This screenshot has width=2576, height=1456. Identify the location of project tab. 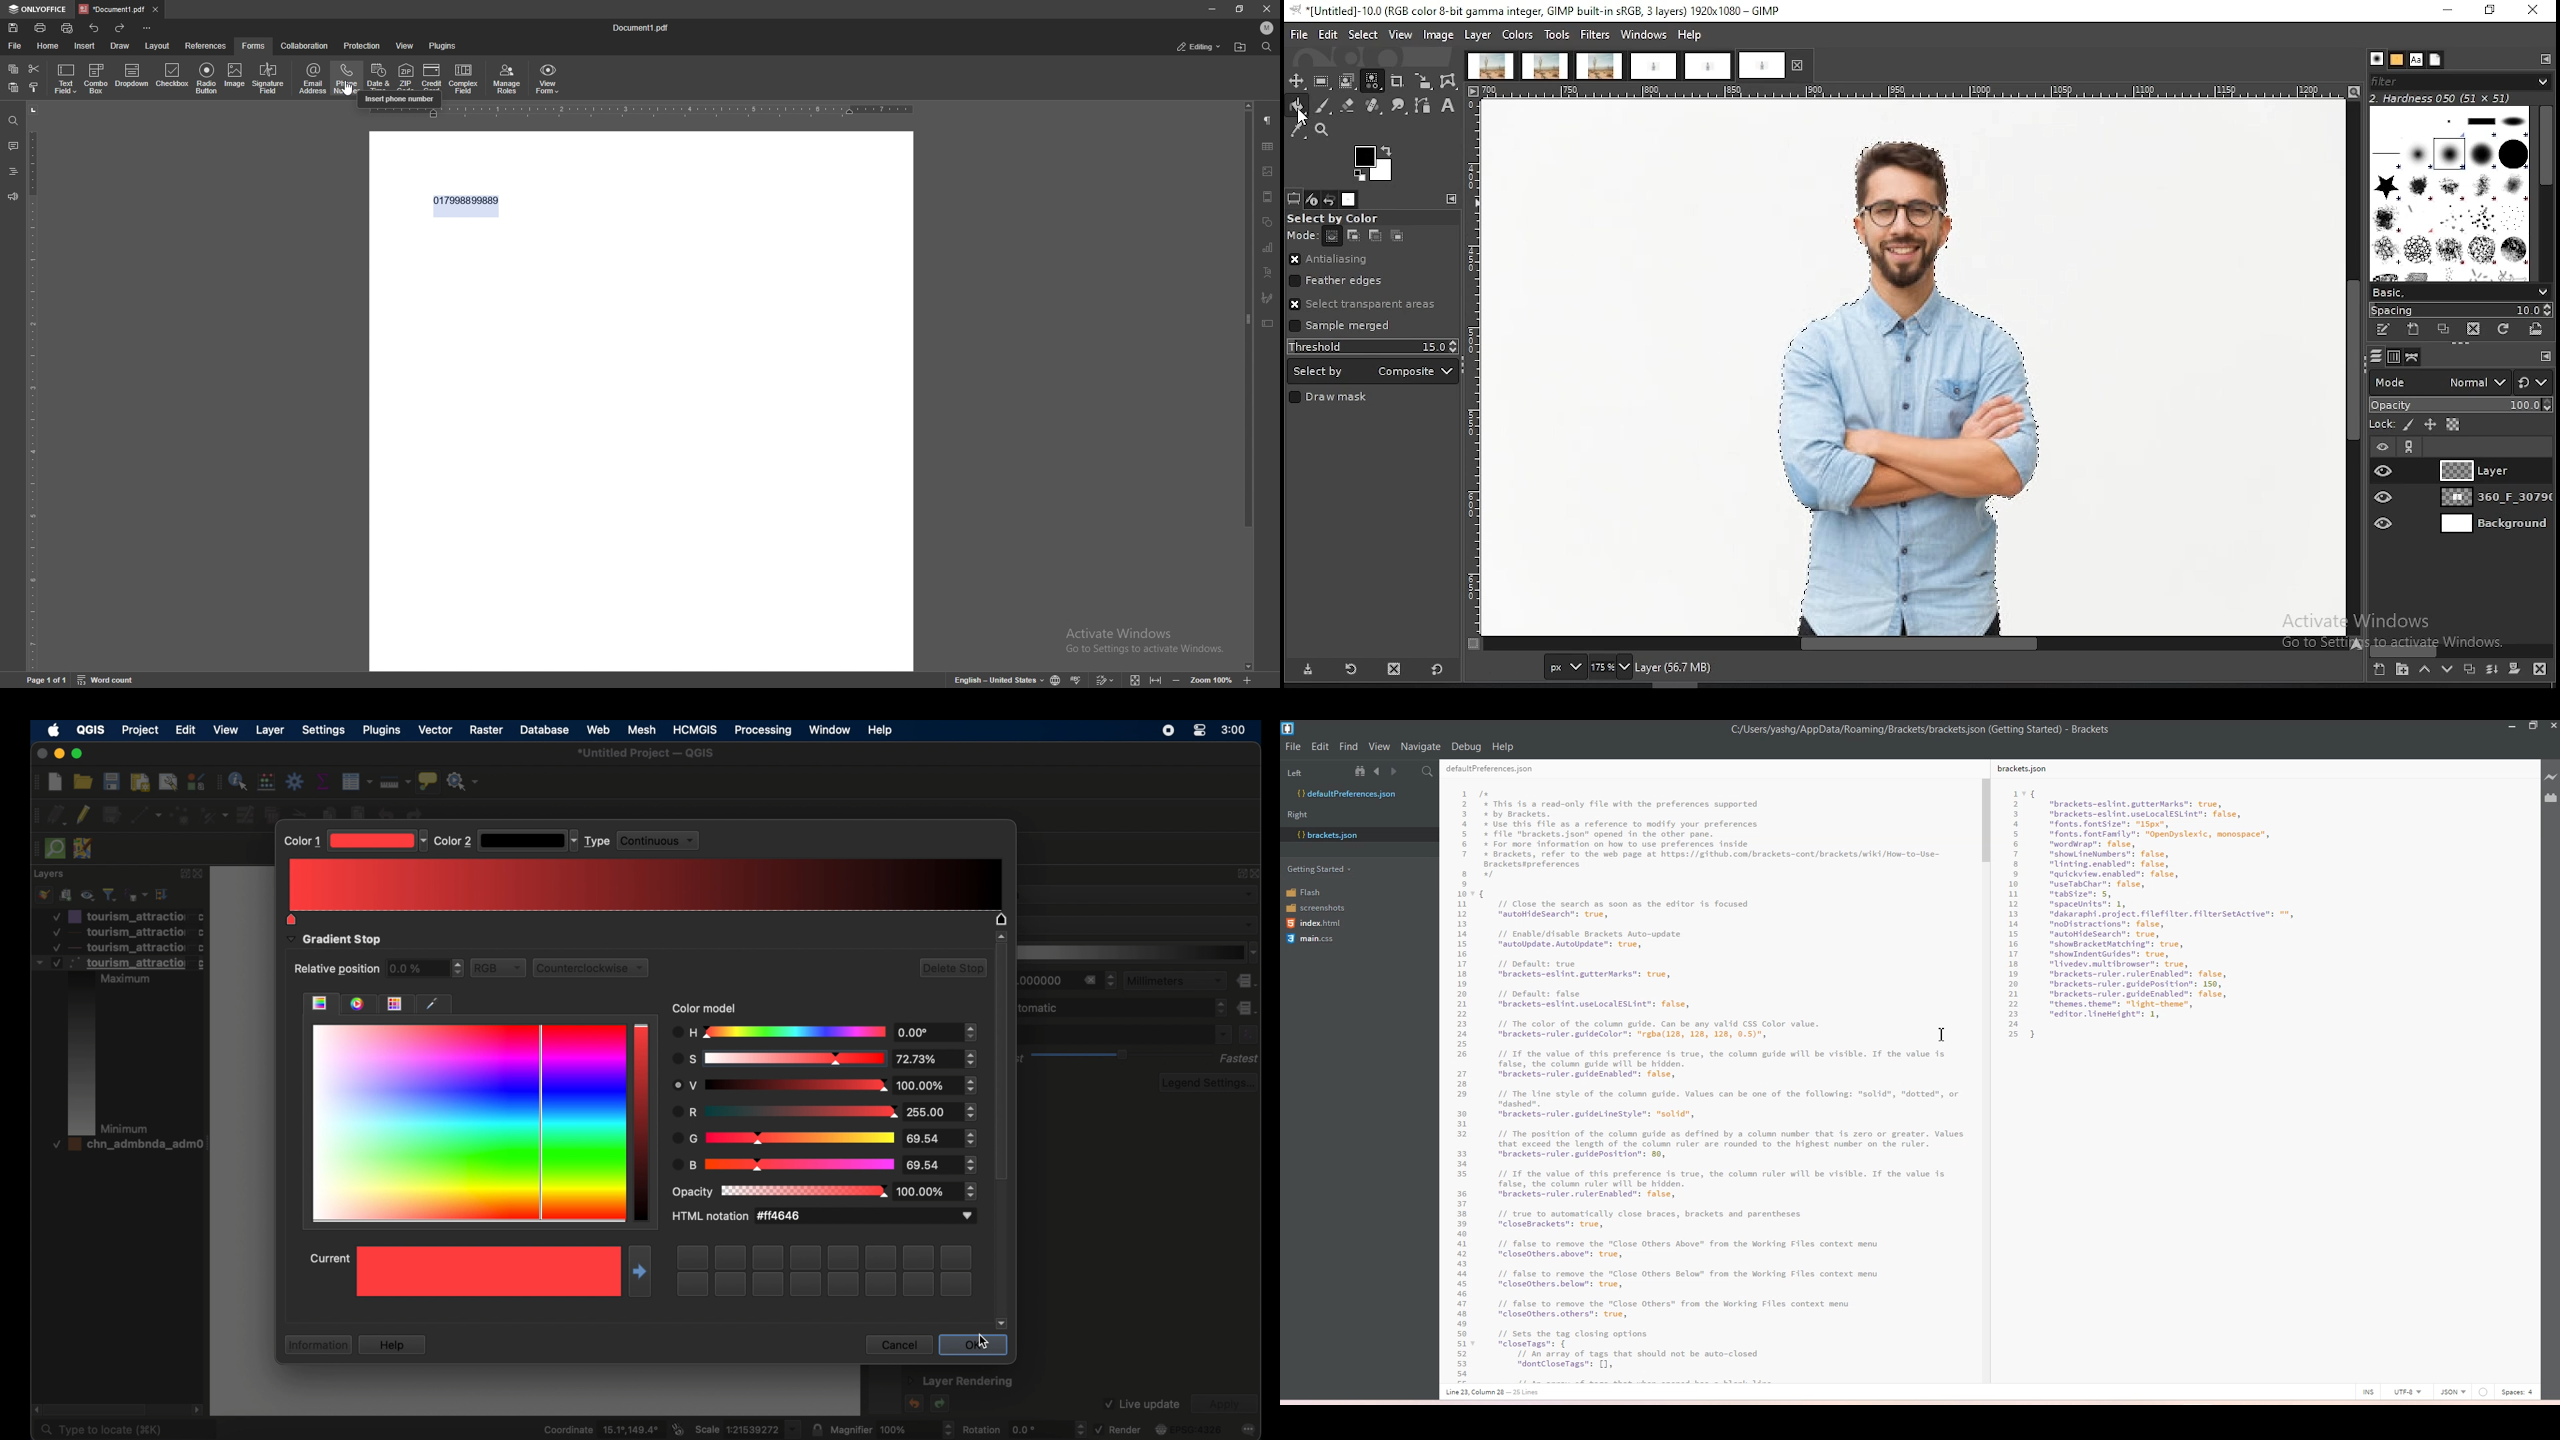
(1600, 66).